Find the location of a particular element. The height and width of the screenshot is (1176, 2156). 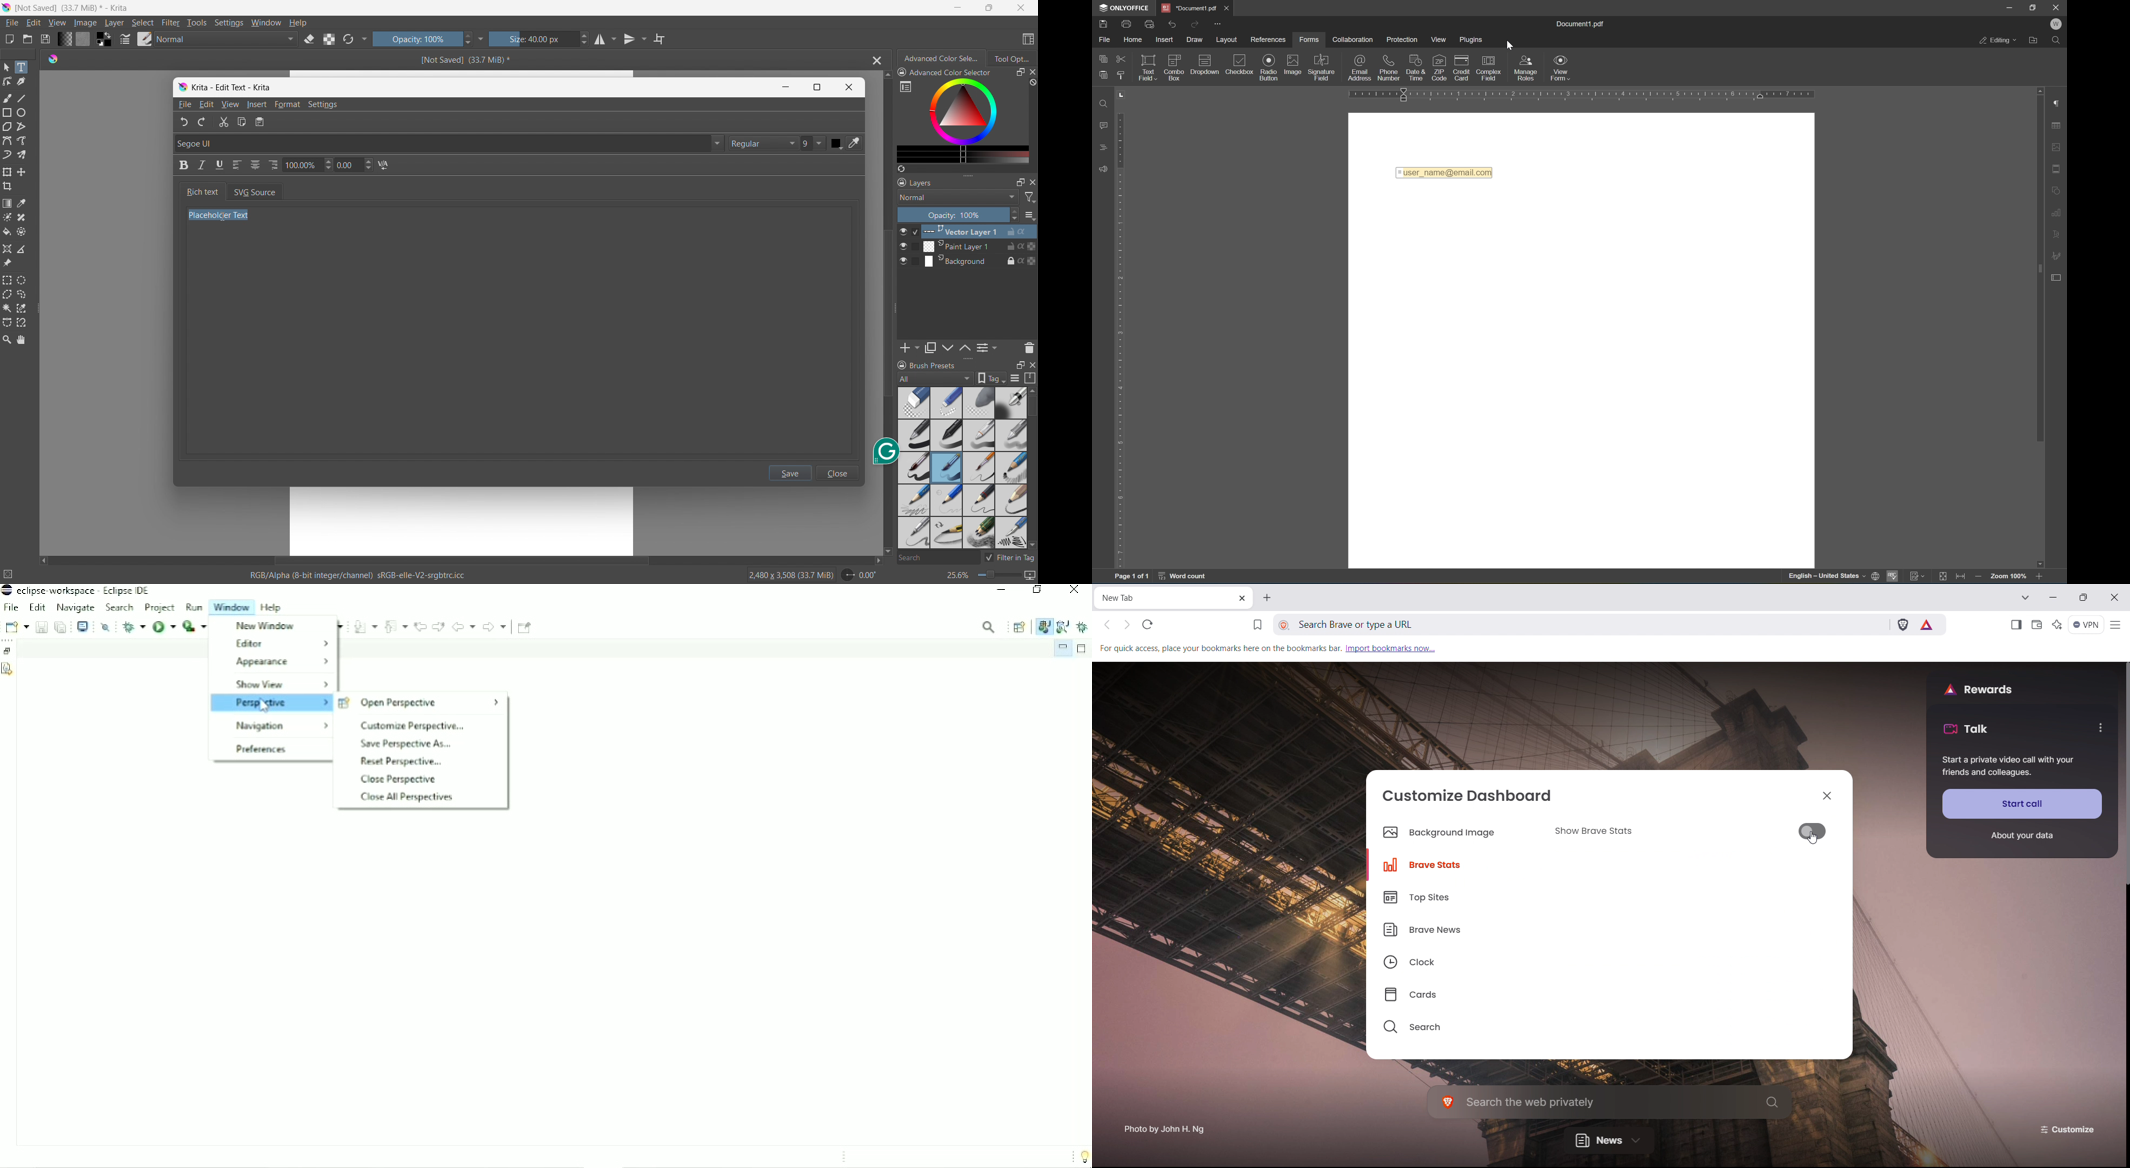

view form is located at coordinates (1561, 67).